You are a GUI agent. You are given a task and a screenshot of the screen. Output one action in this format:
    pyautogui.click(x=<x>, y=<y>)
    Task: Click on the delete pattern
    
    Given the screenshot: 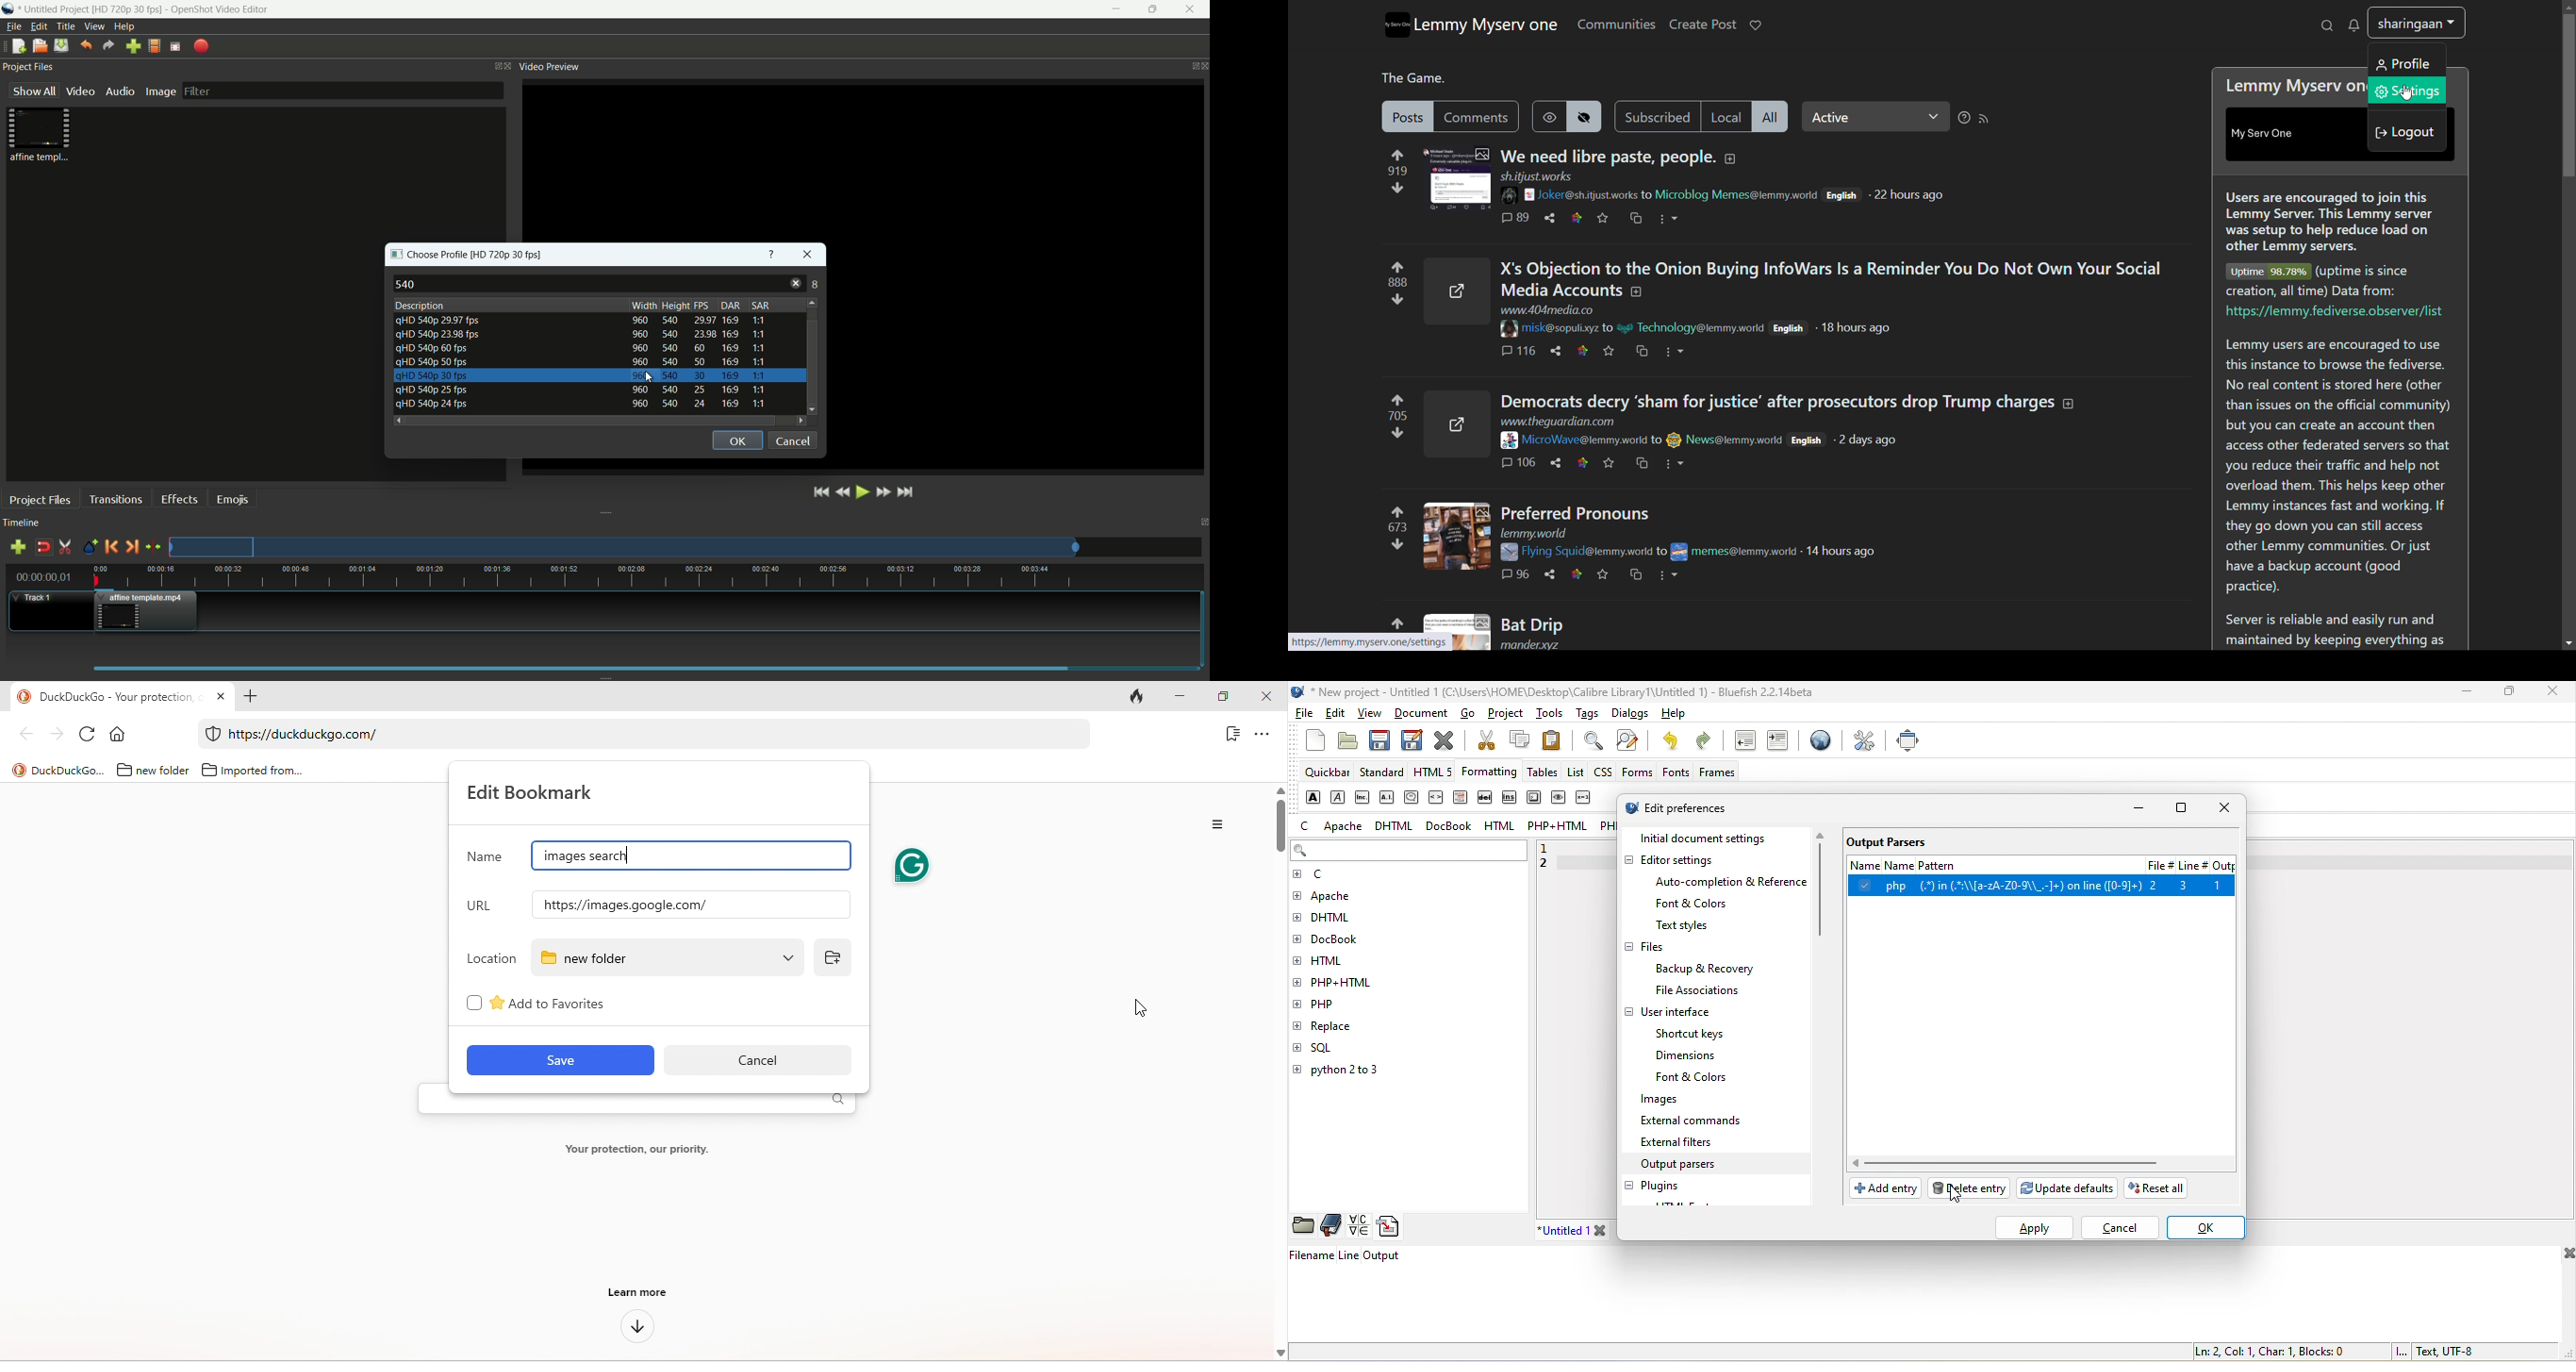 What is the action you would take?
    pyautogui.click(x=1972, y=1188)
    